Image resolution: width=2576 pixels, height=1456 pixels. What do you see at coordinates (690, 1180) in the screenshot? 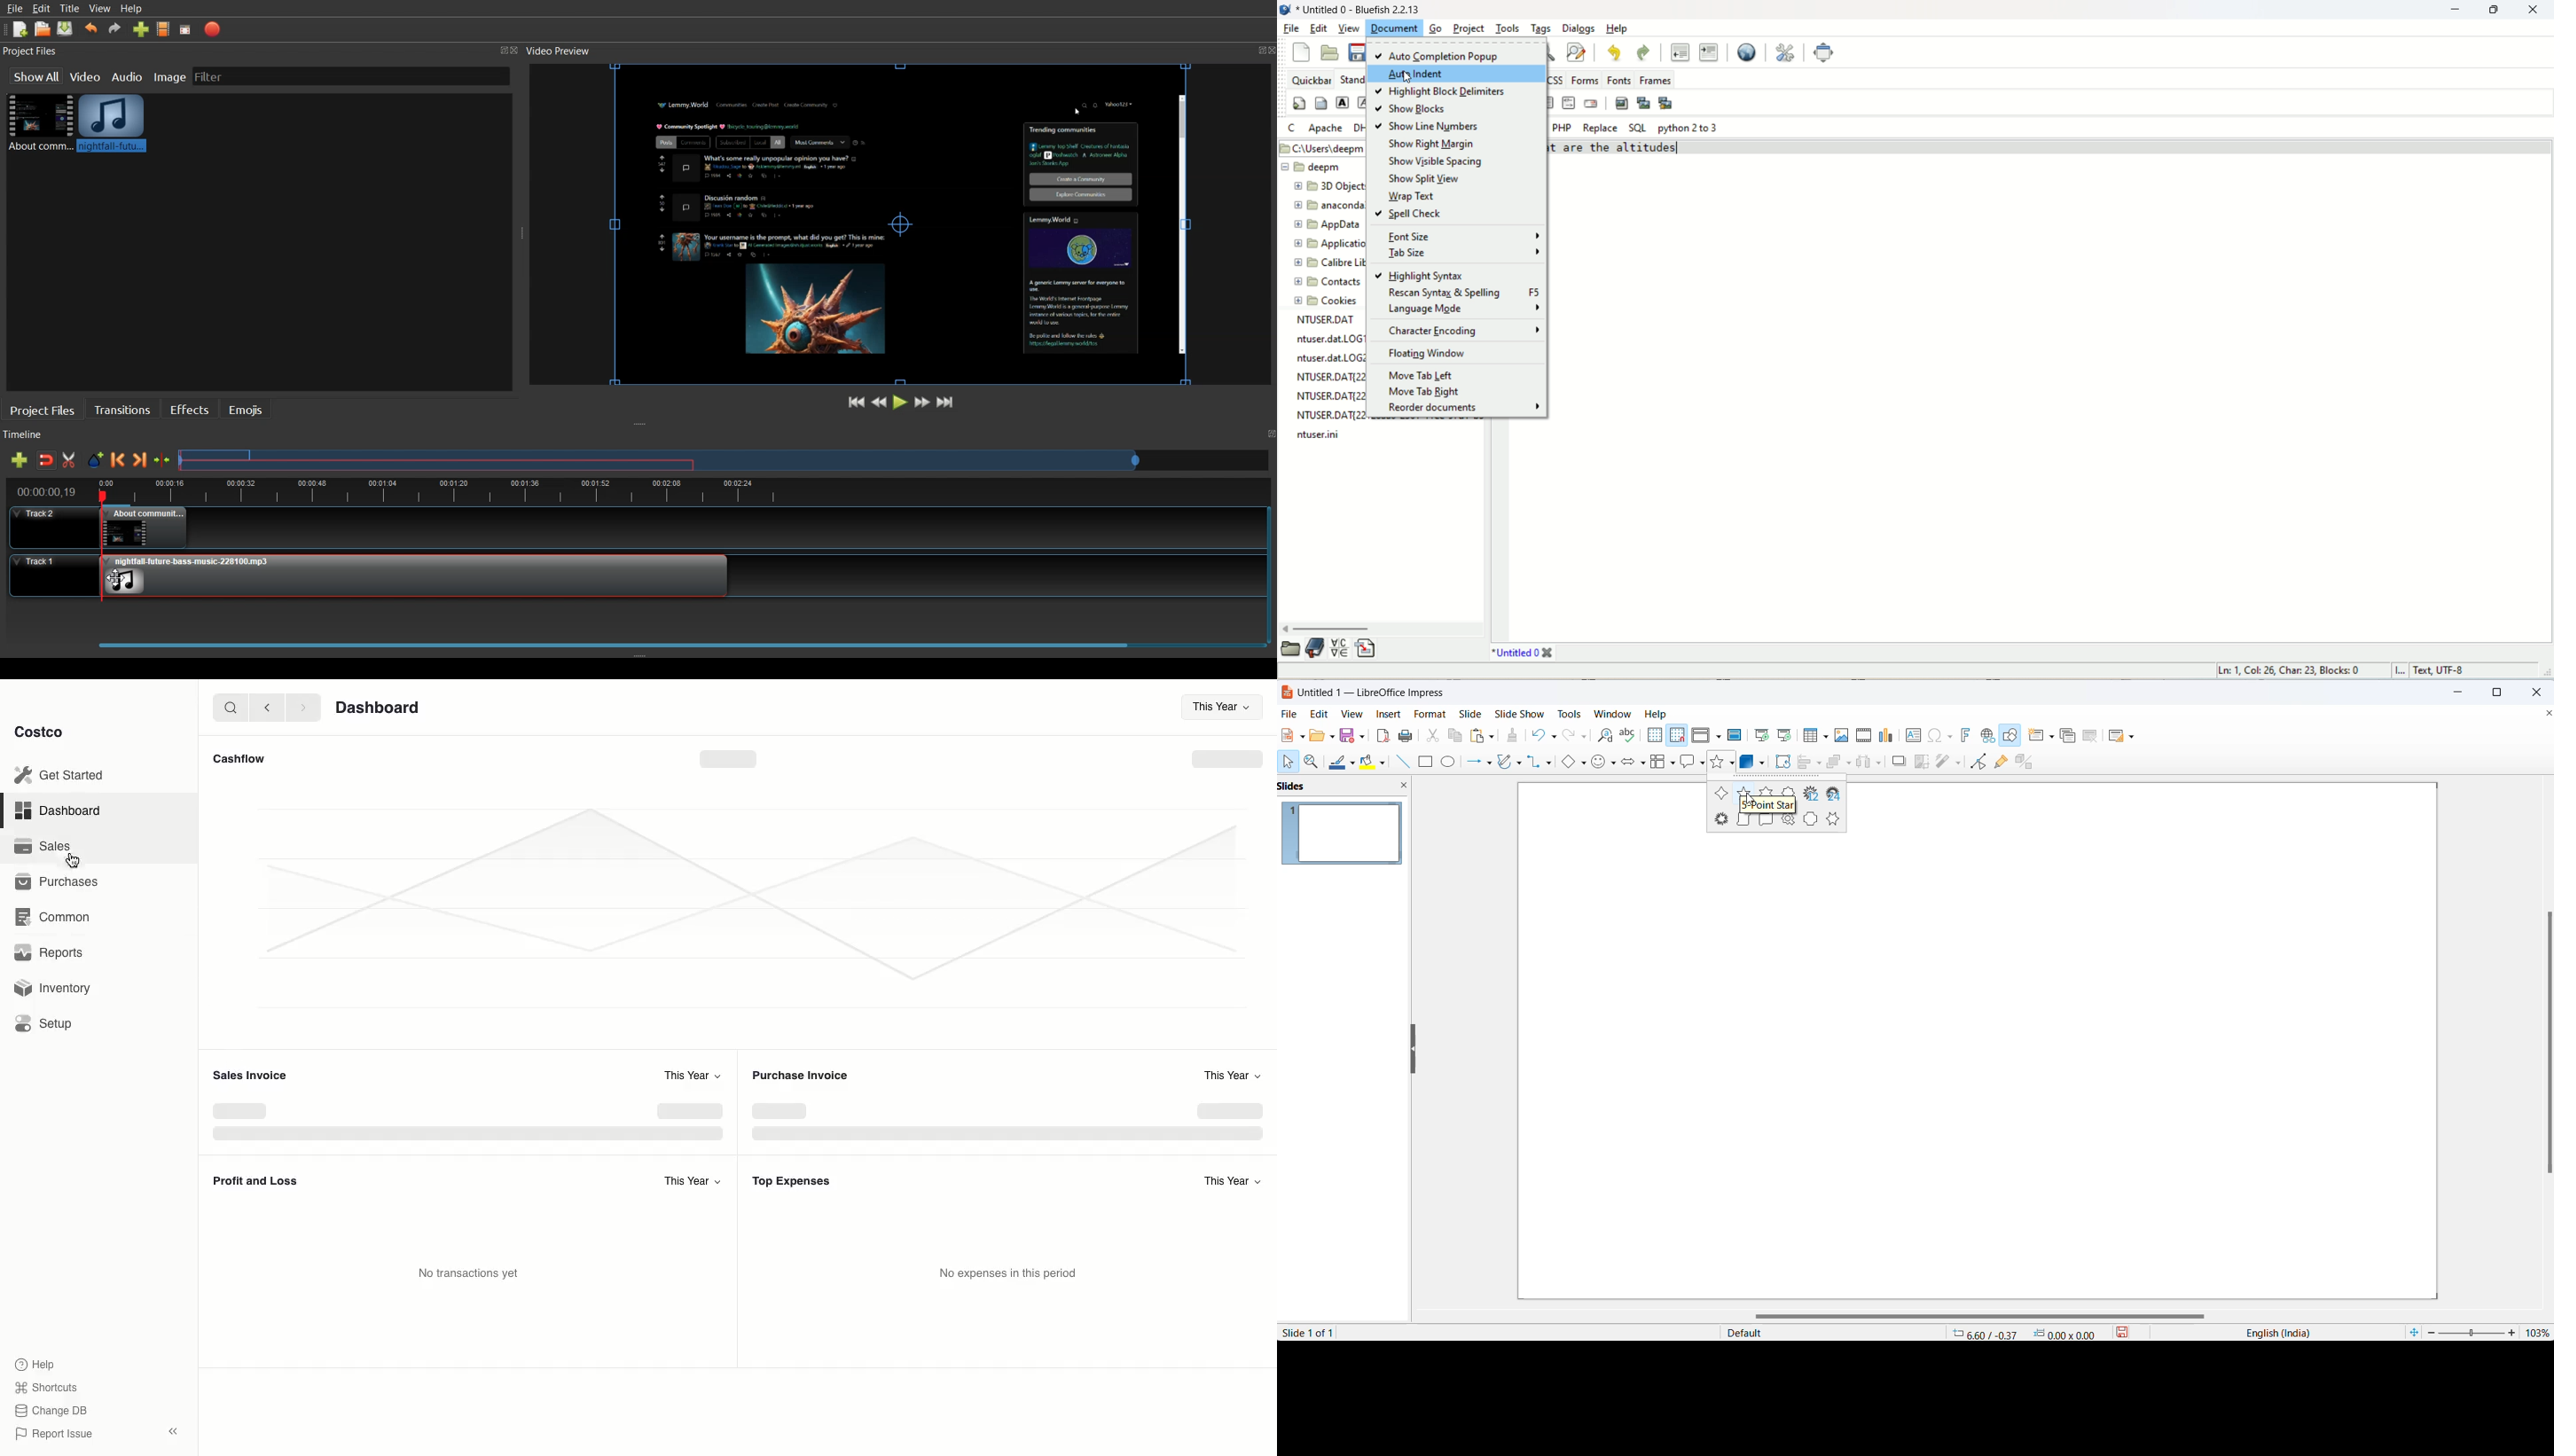
I see `This Year` at bounding box center [690, 1180].